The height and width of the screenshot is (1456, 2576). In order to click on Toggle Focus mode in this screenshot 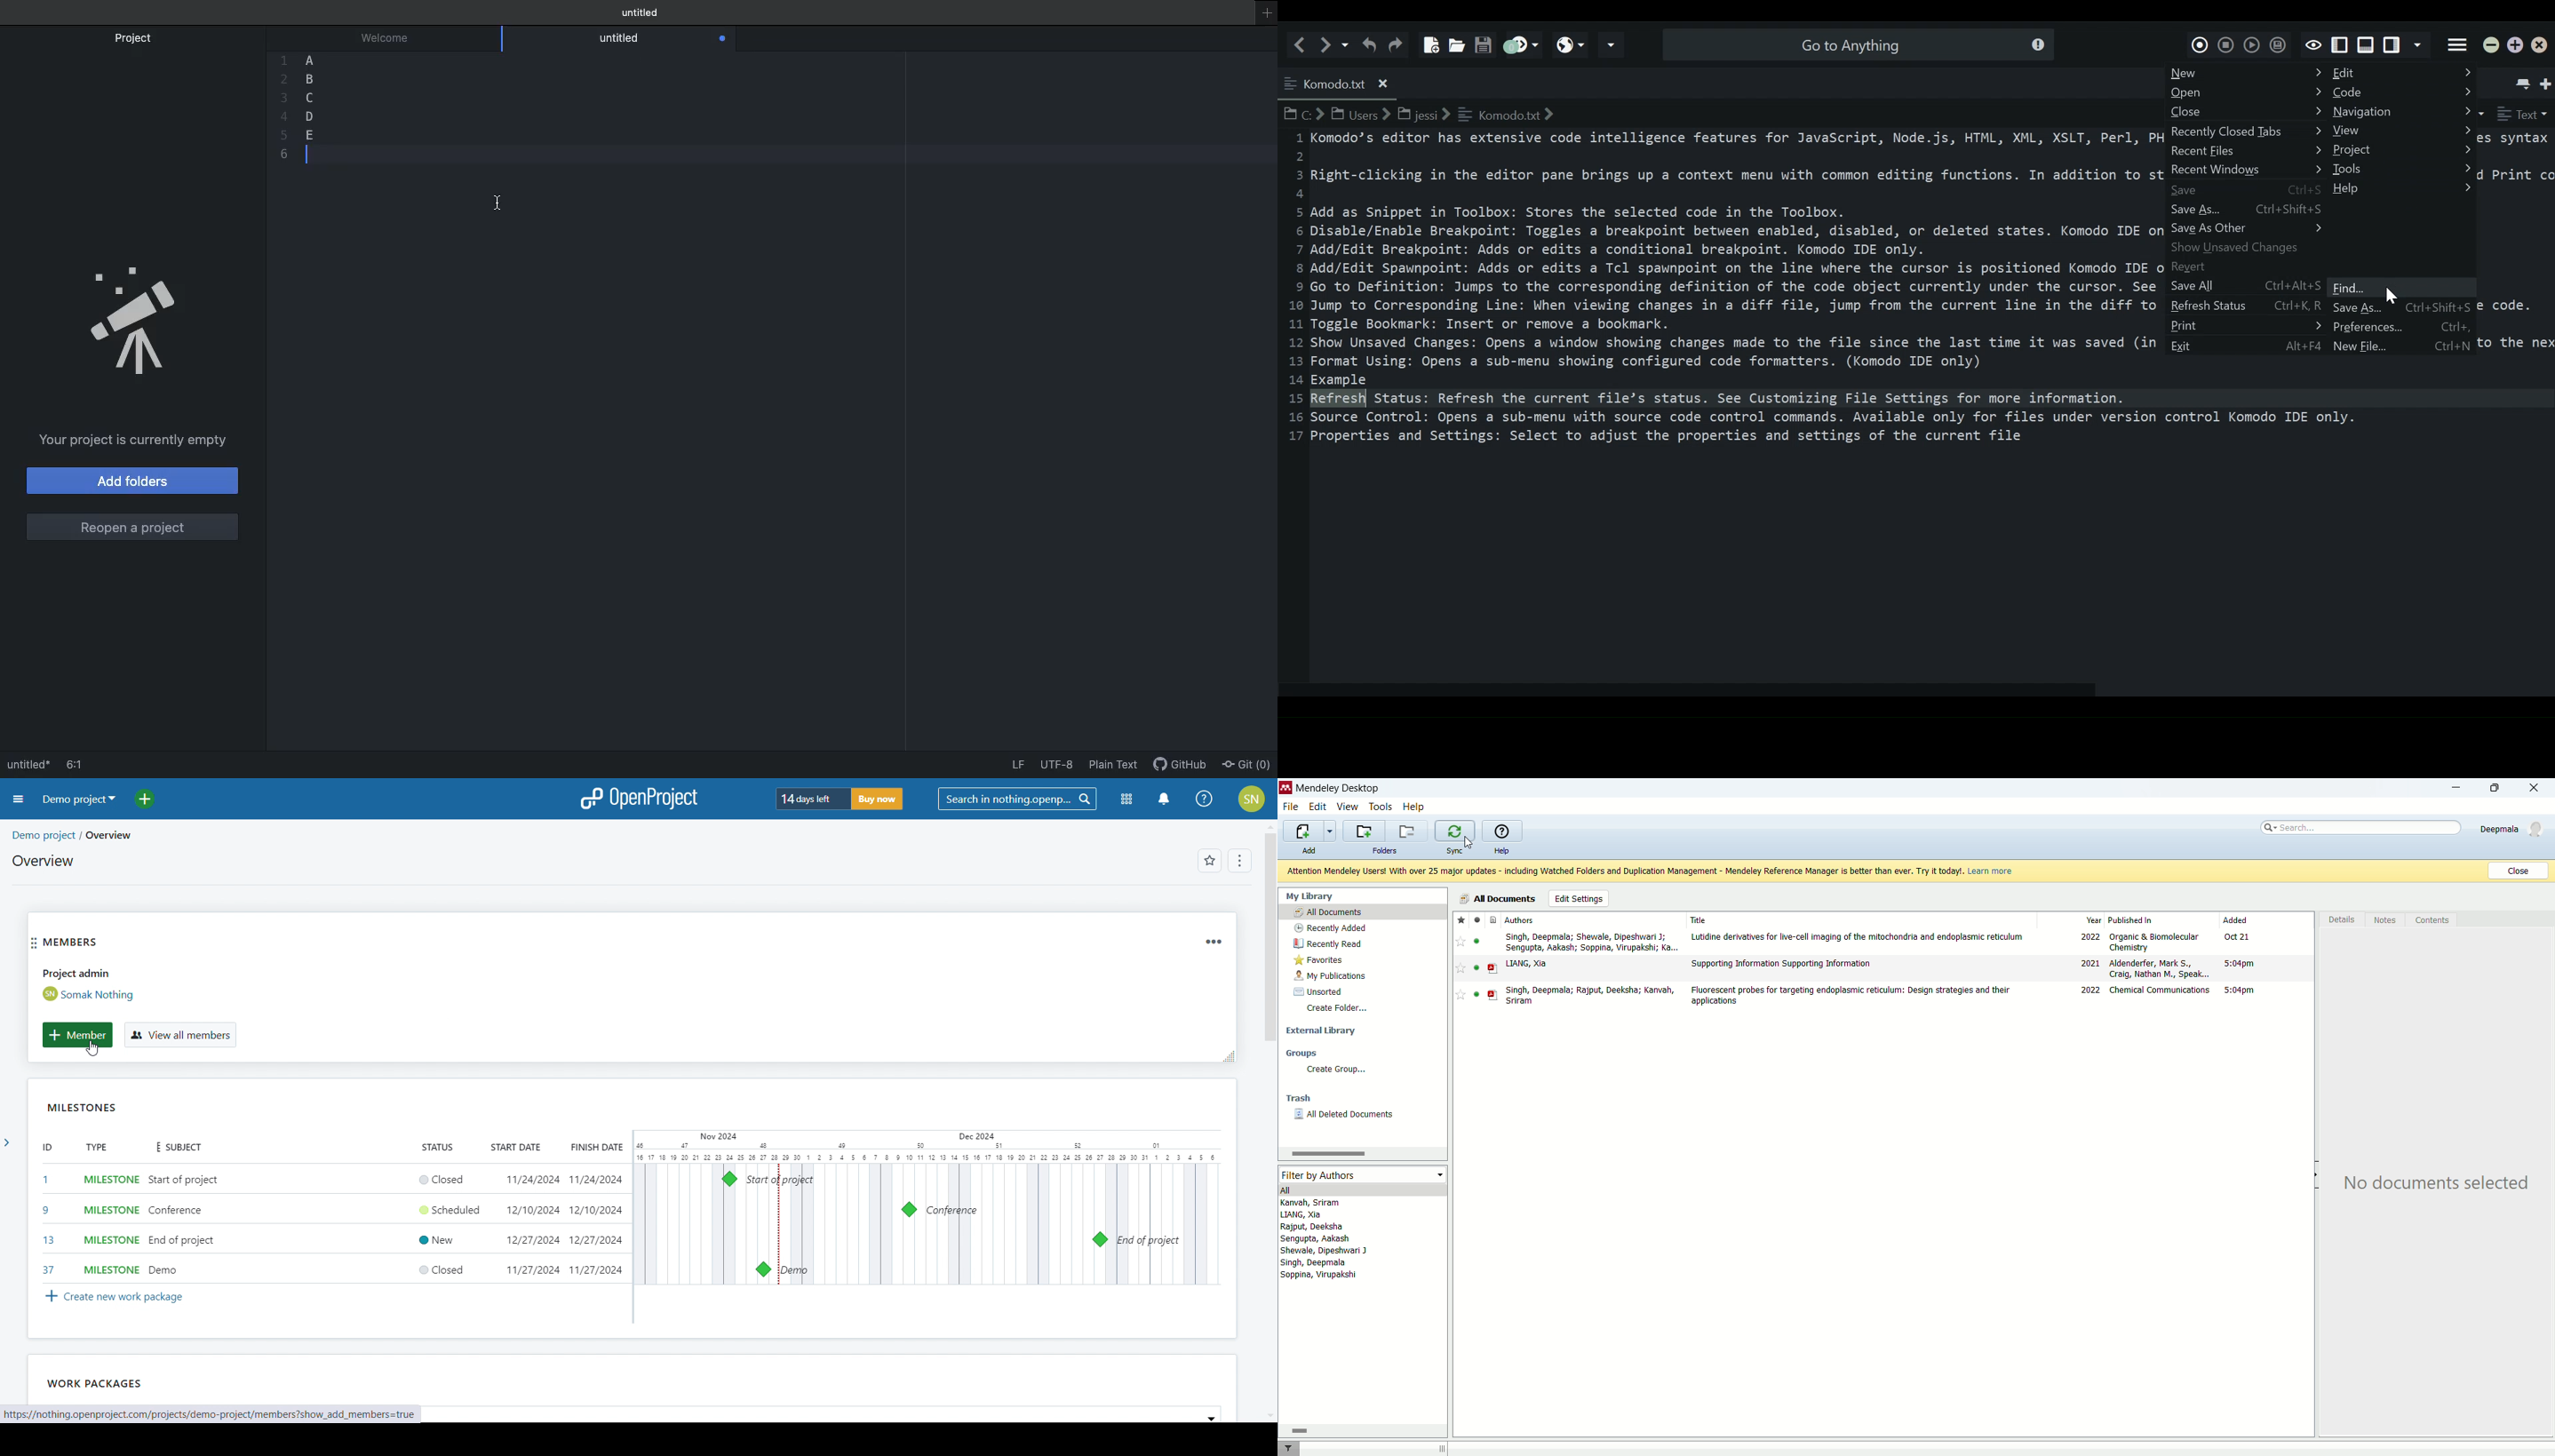, I will do `click(2313, 44)`.